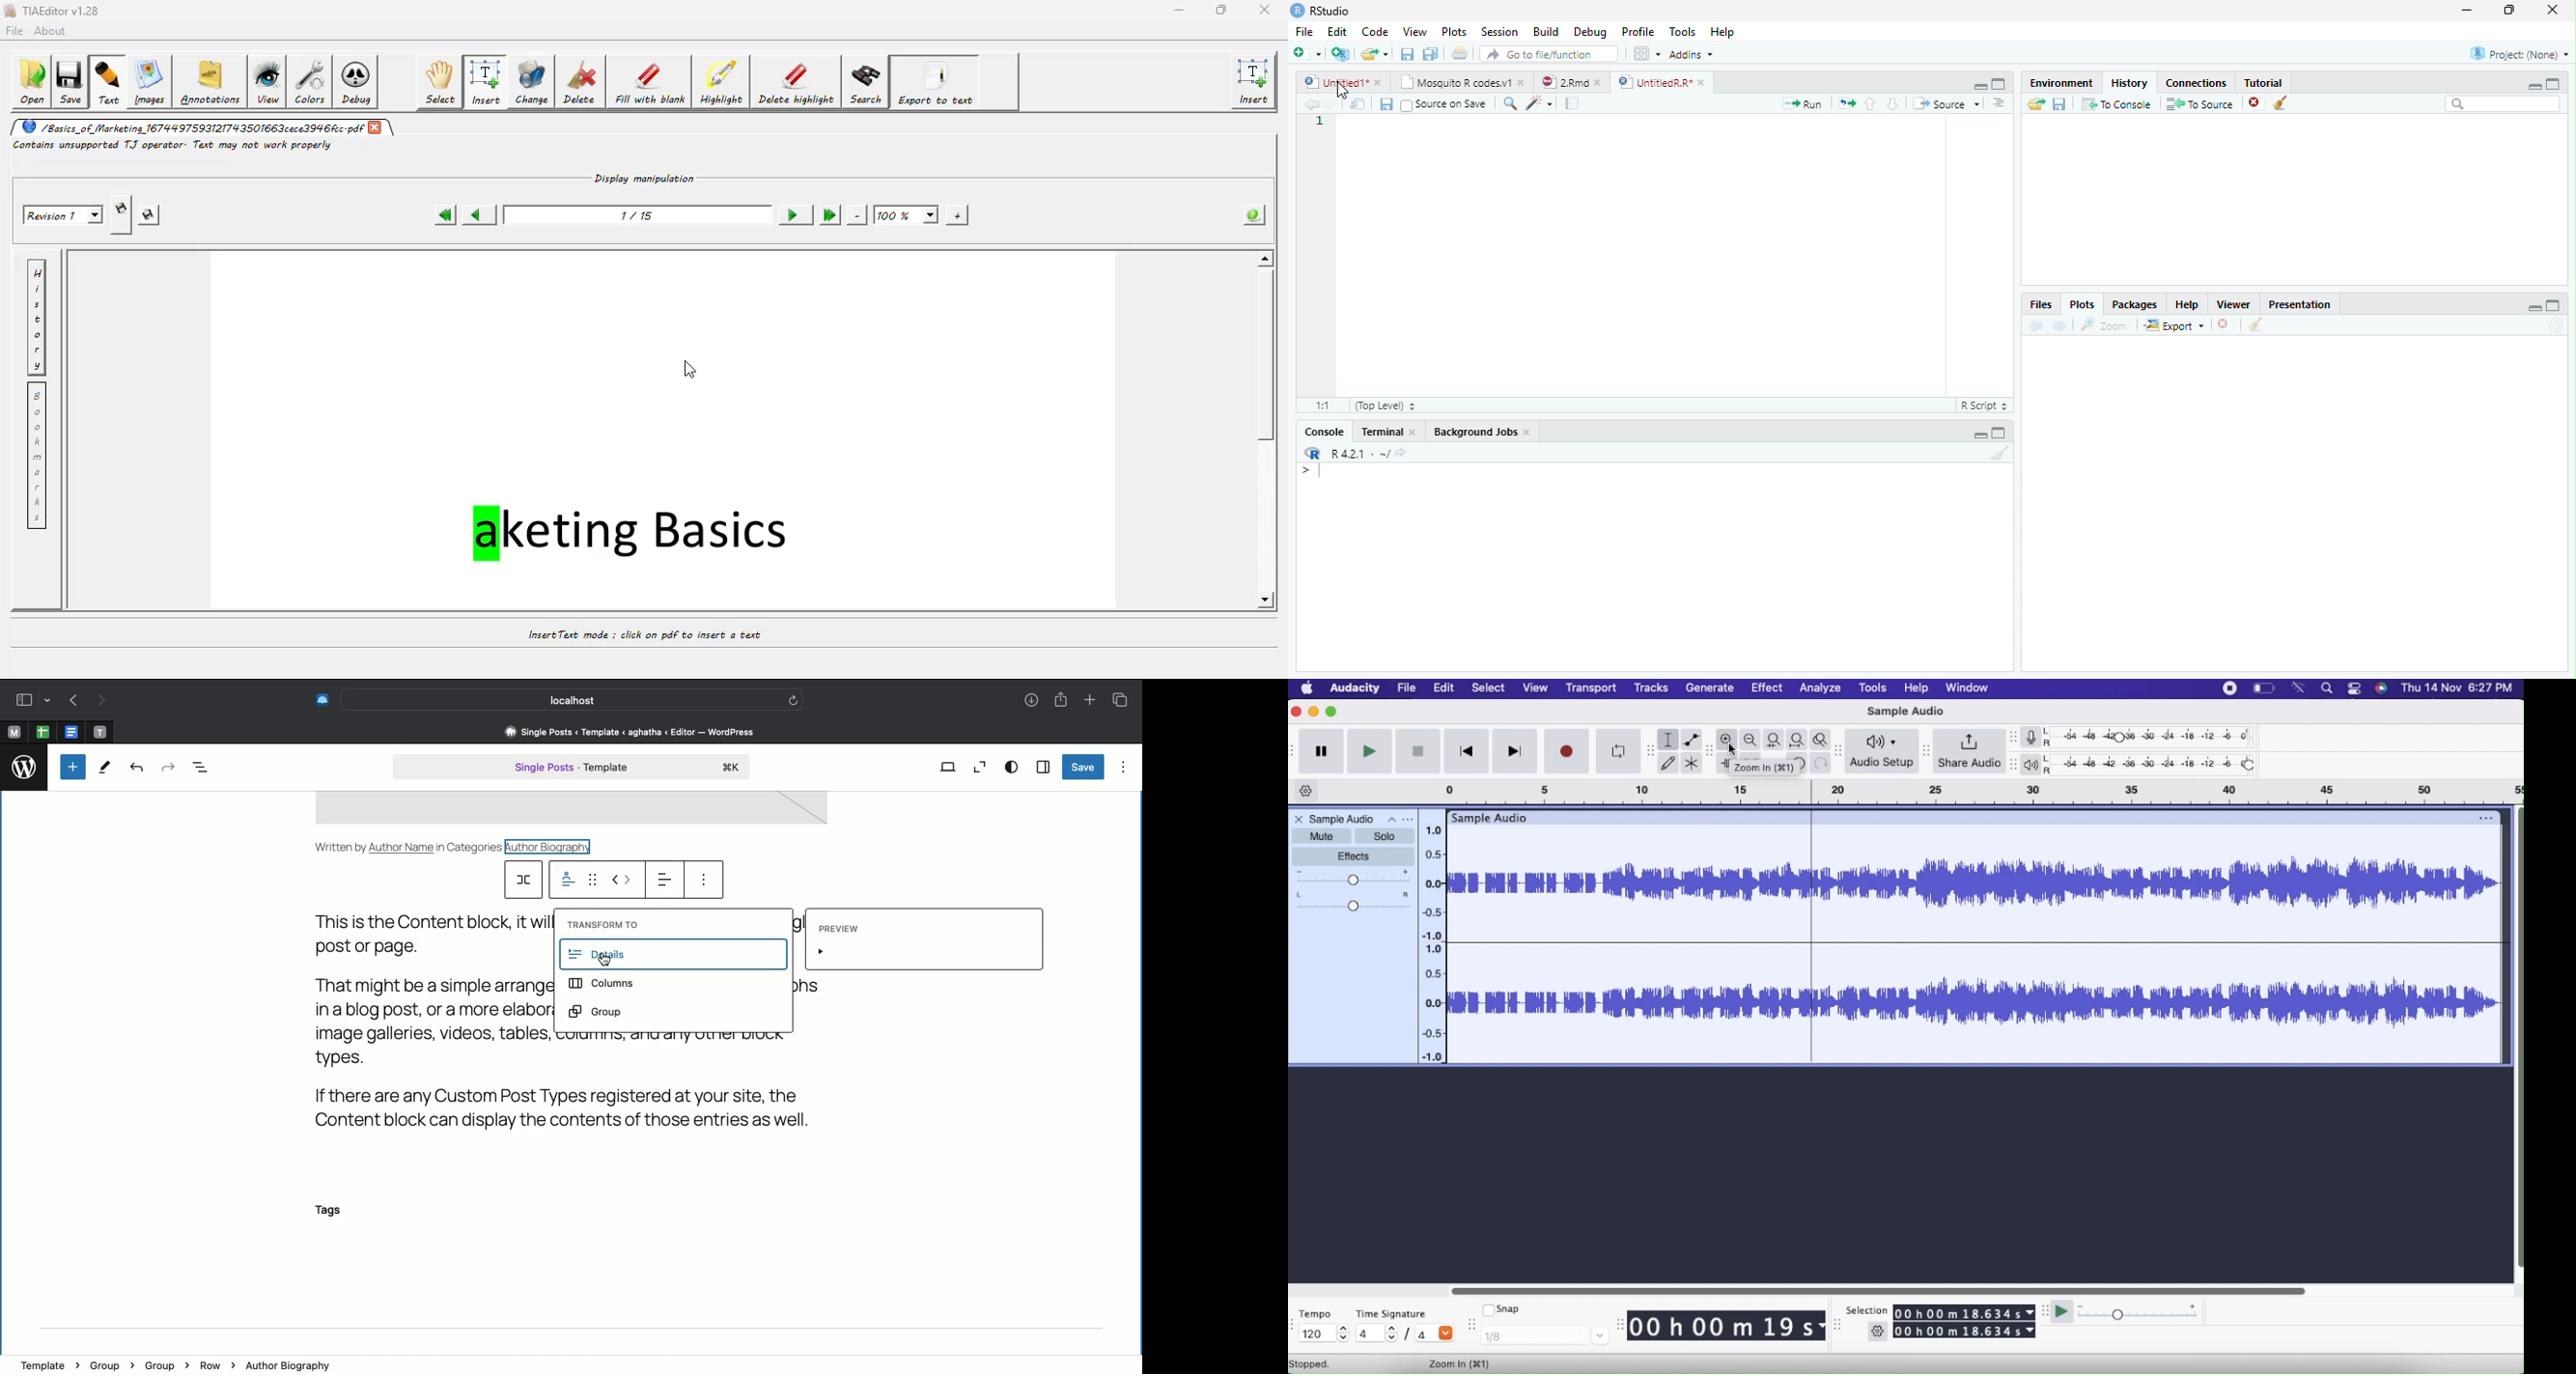  Describe the element at coordinates (1590, 31) in the screenshot. I see `Debug` at that location.